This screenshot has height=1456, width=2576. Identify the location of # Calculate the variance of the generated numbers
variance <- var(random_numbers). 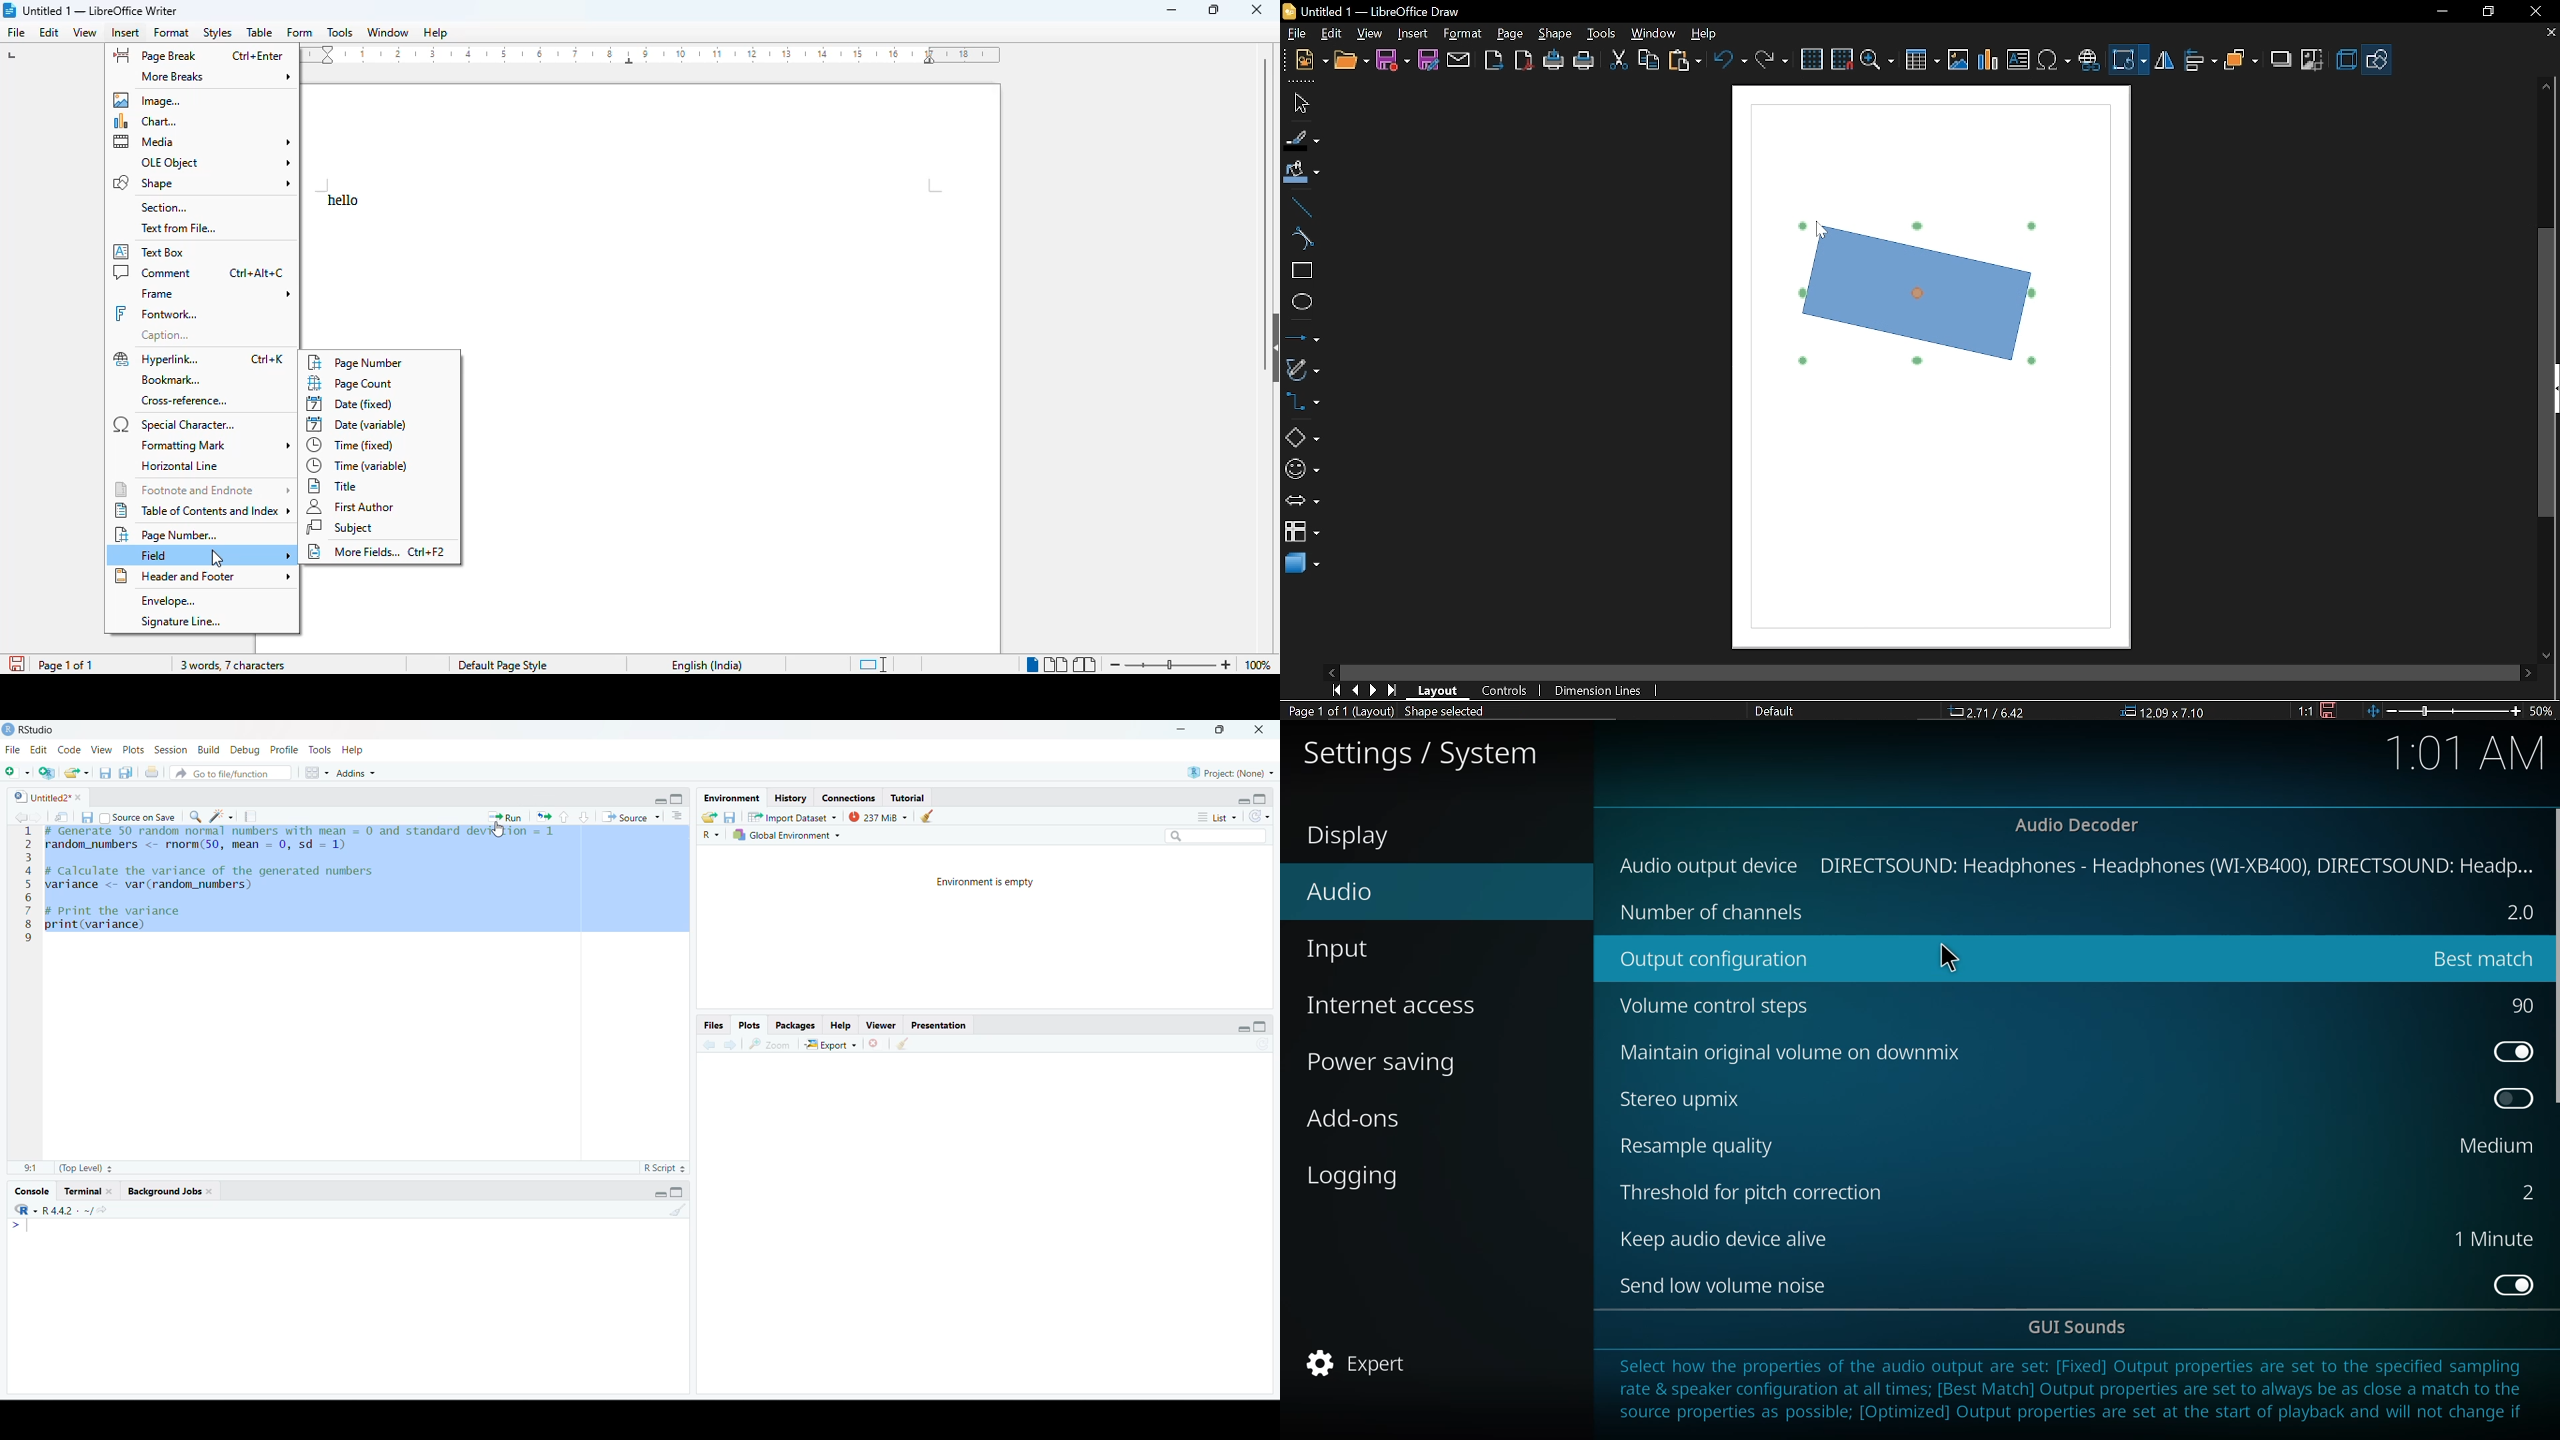
(214, 879).